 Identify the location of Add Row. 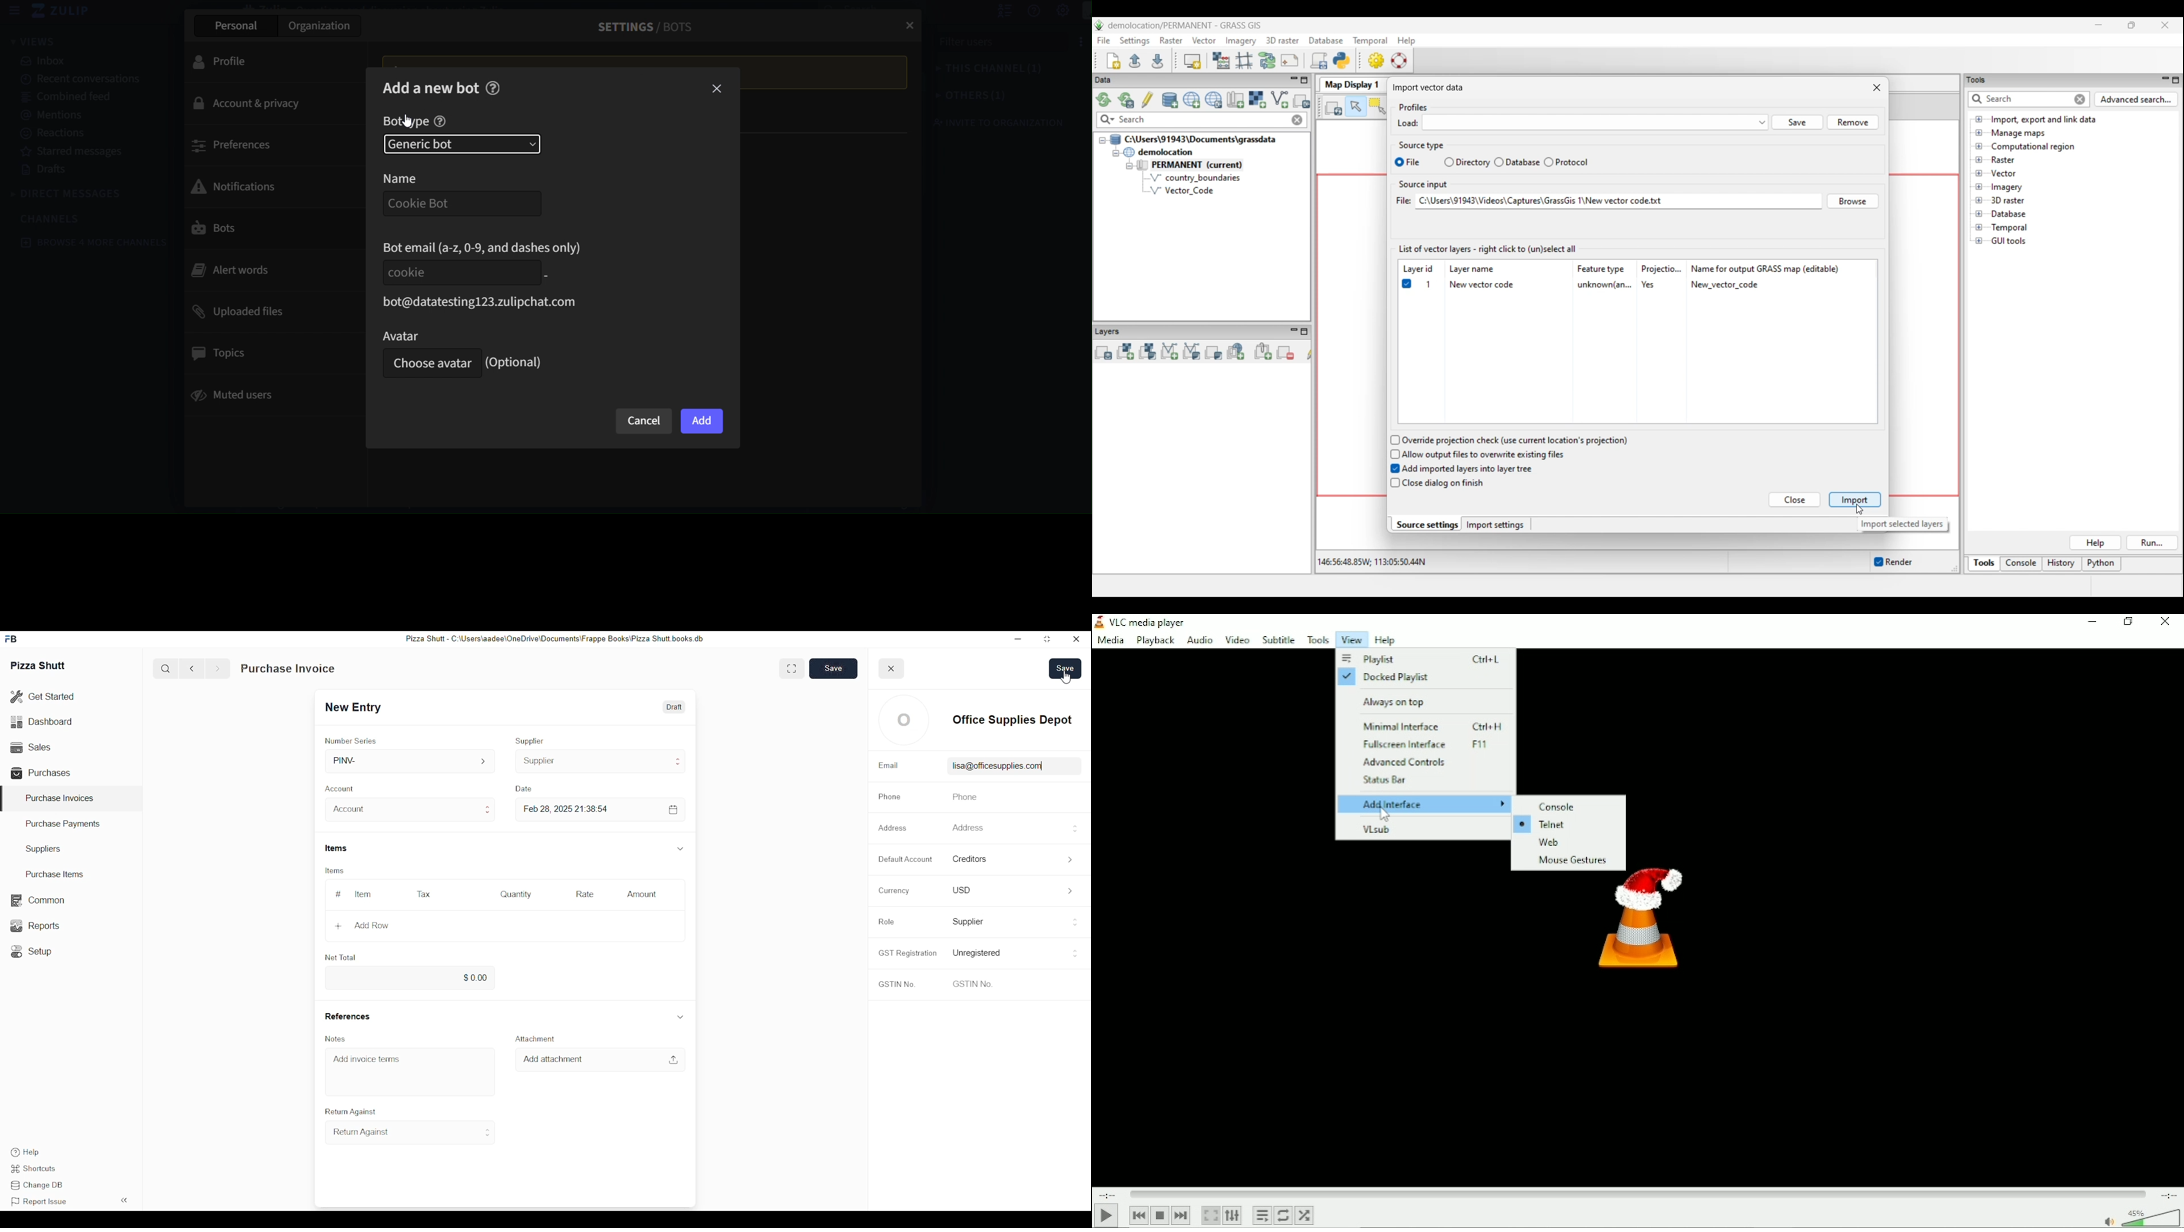
(362, 926).